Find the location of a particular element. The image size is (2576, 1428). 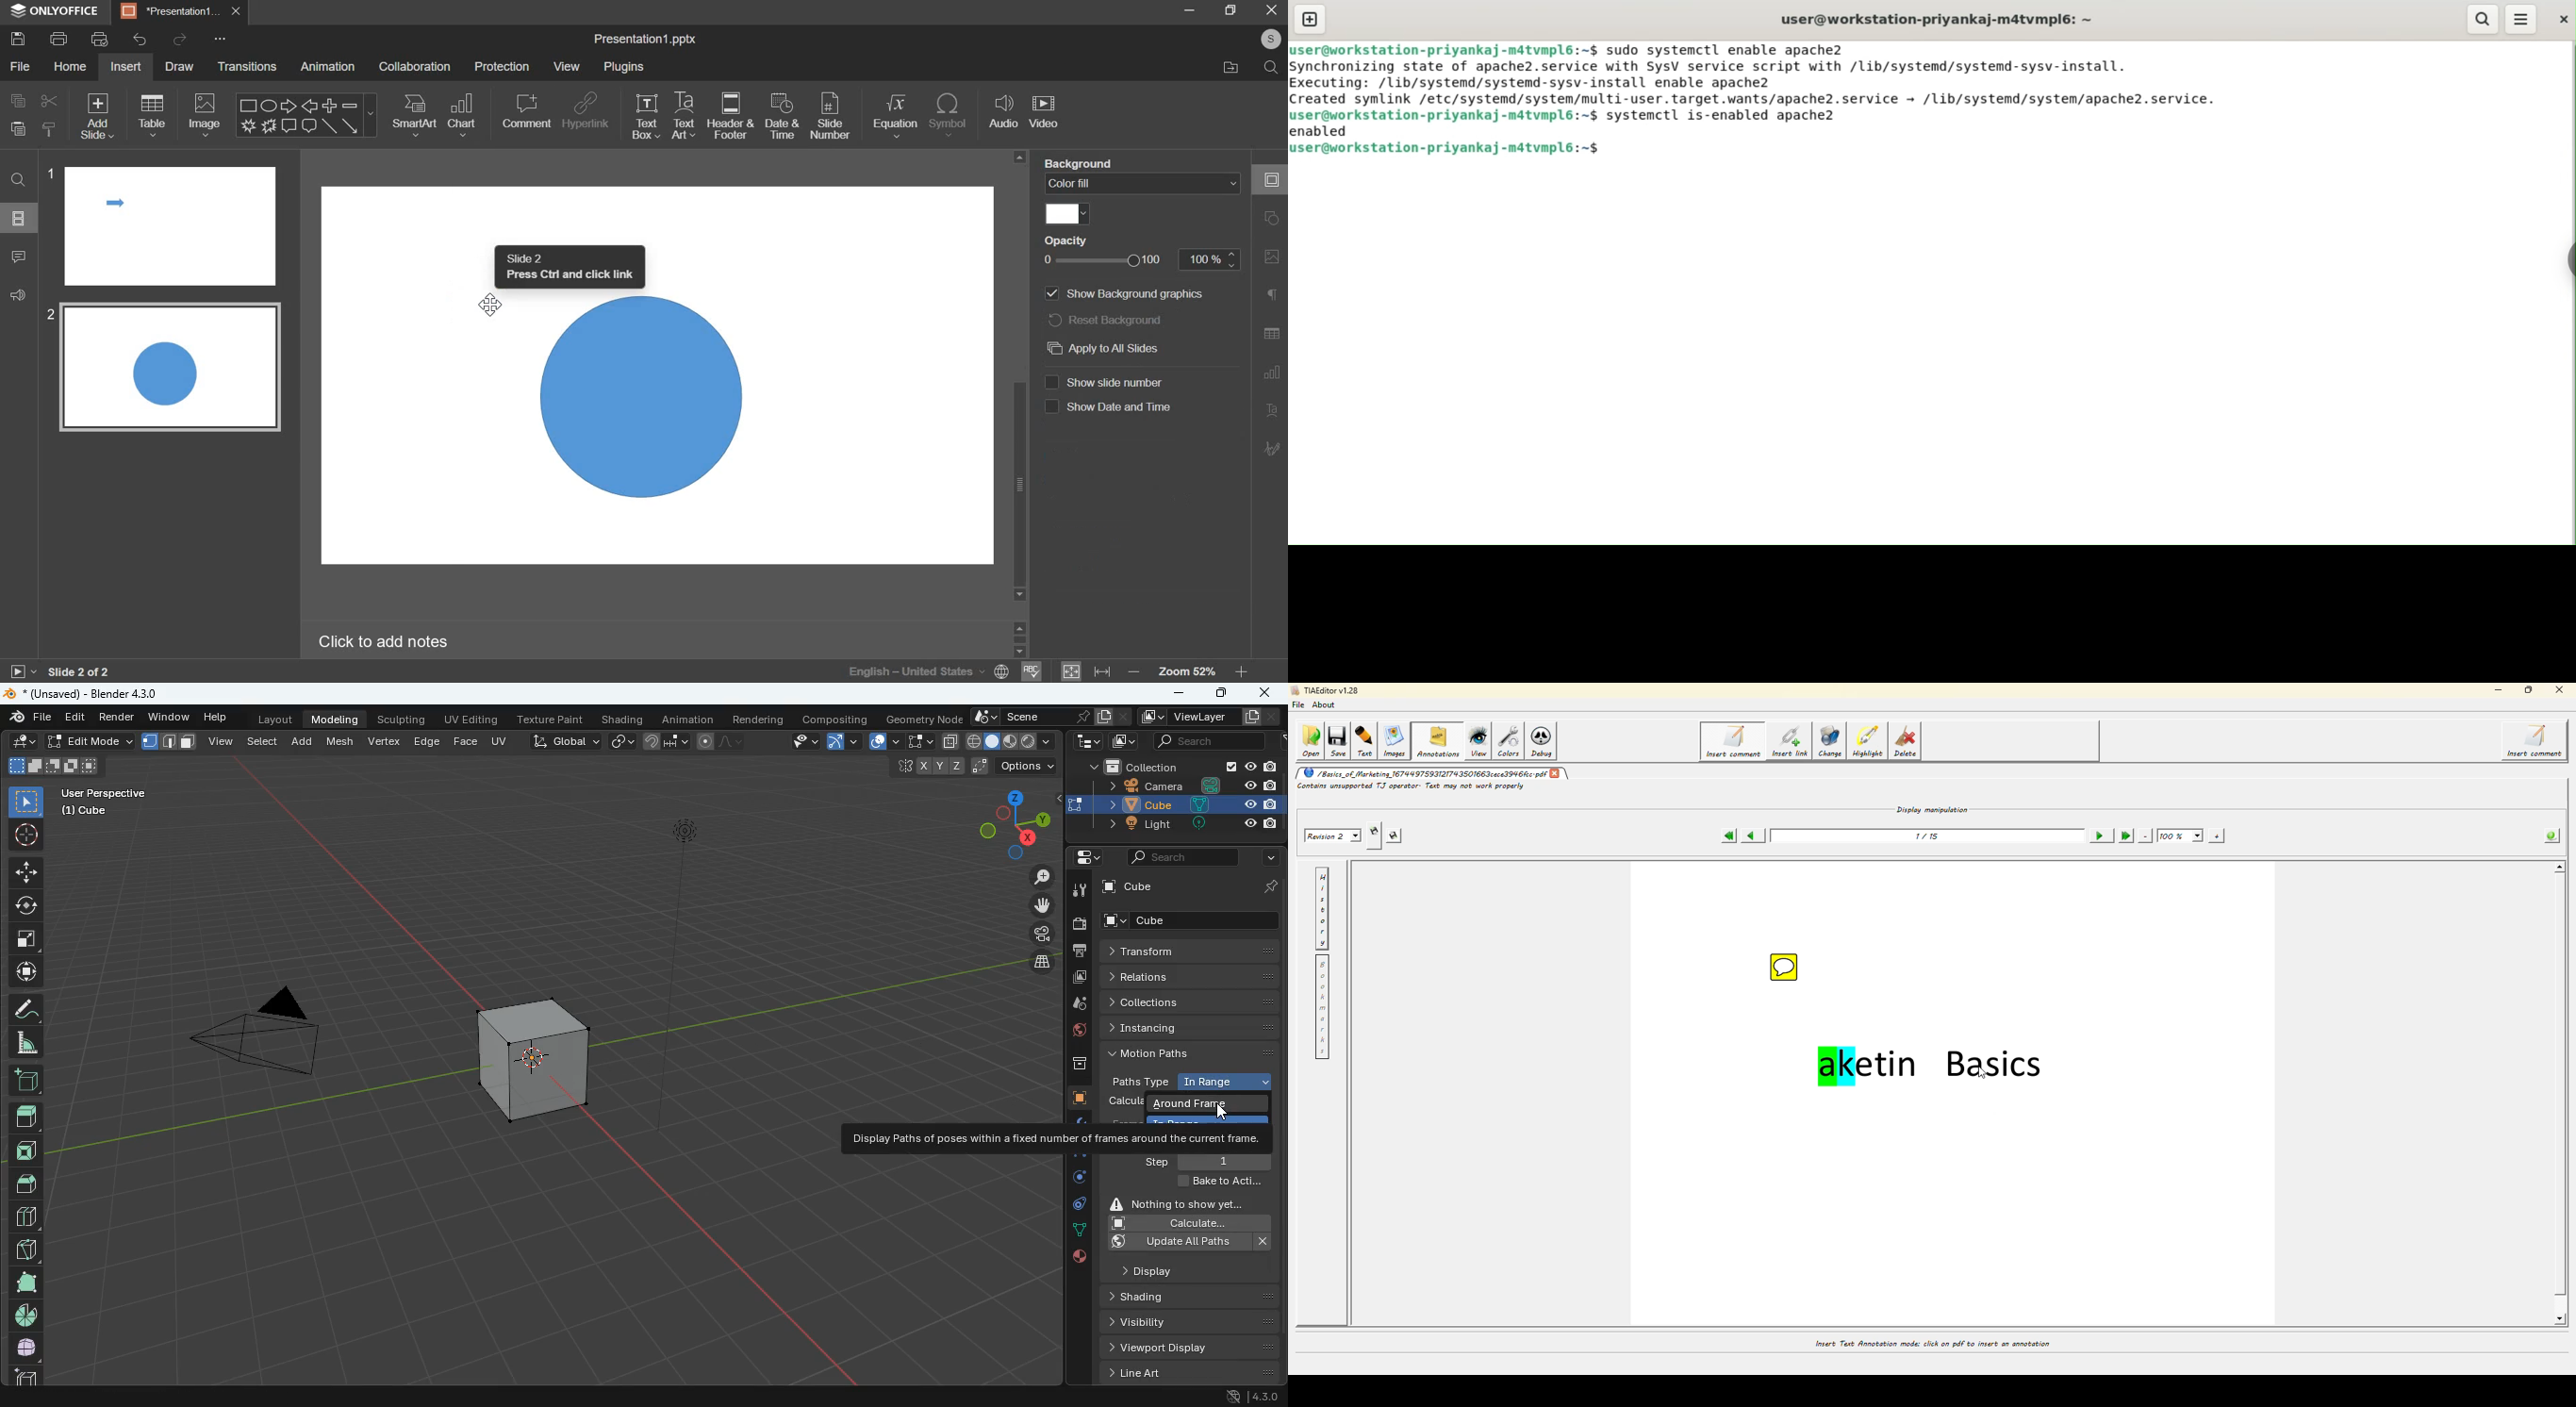

date & time is located at coordinates (783, 118).